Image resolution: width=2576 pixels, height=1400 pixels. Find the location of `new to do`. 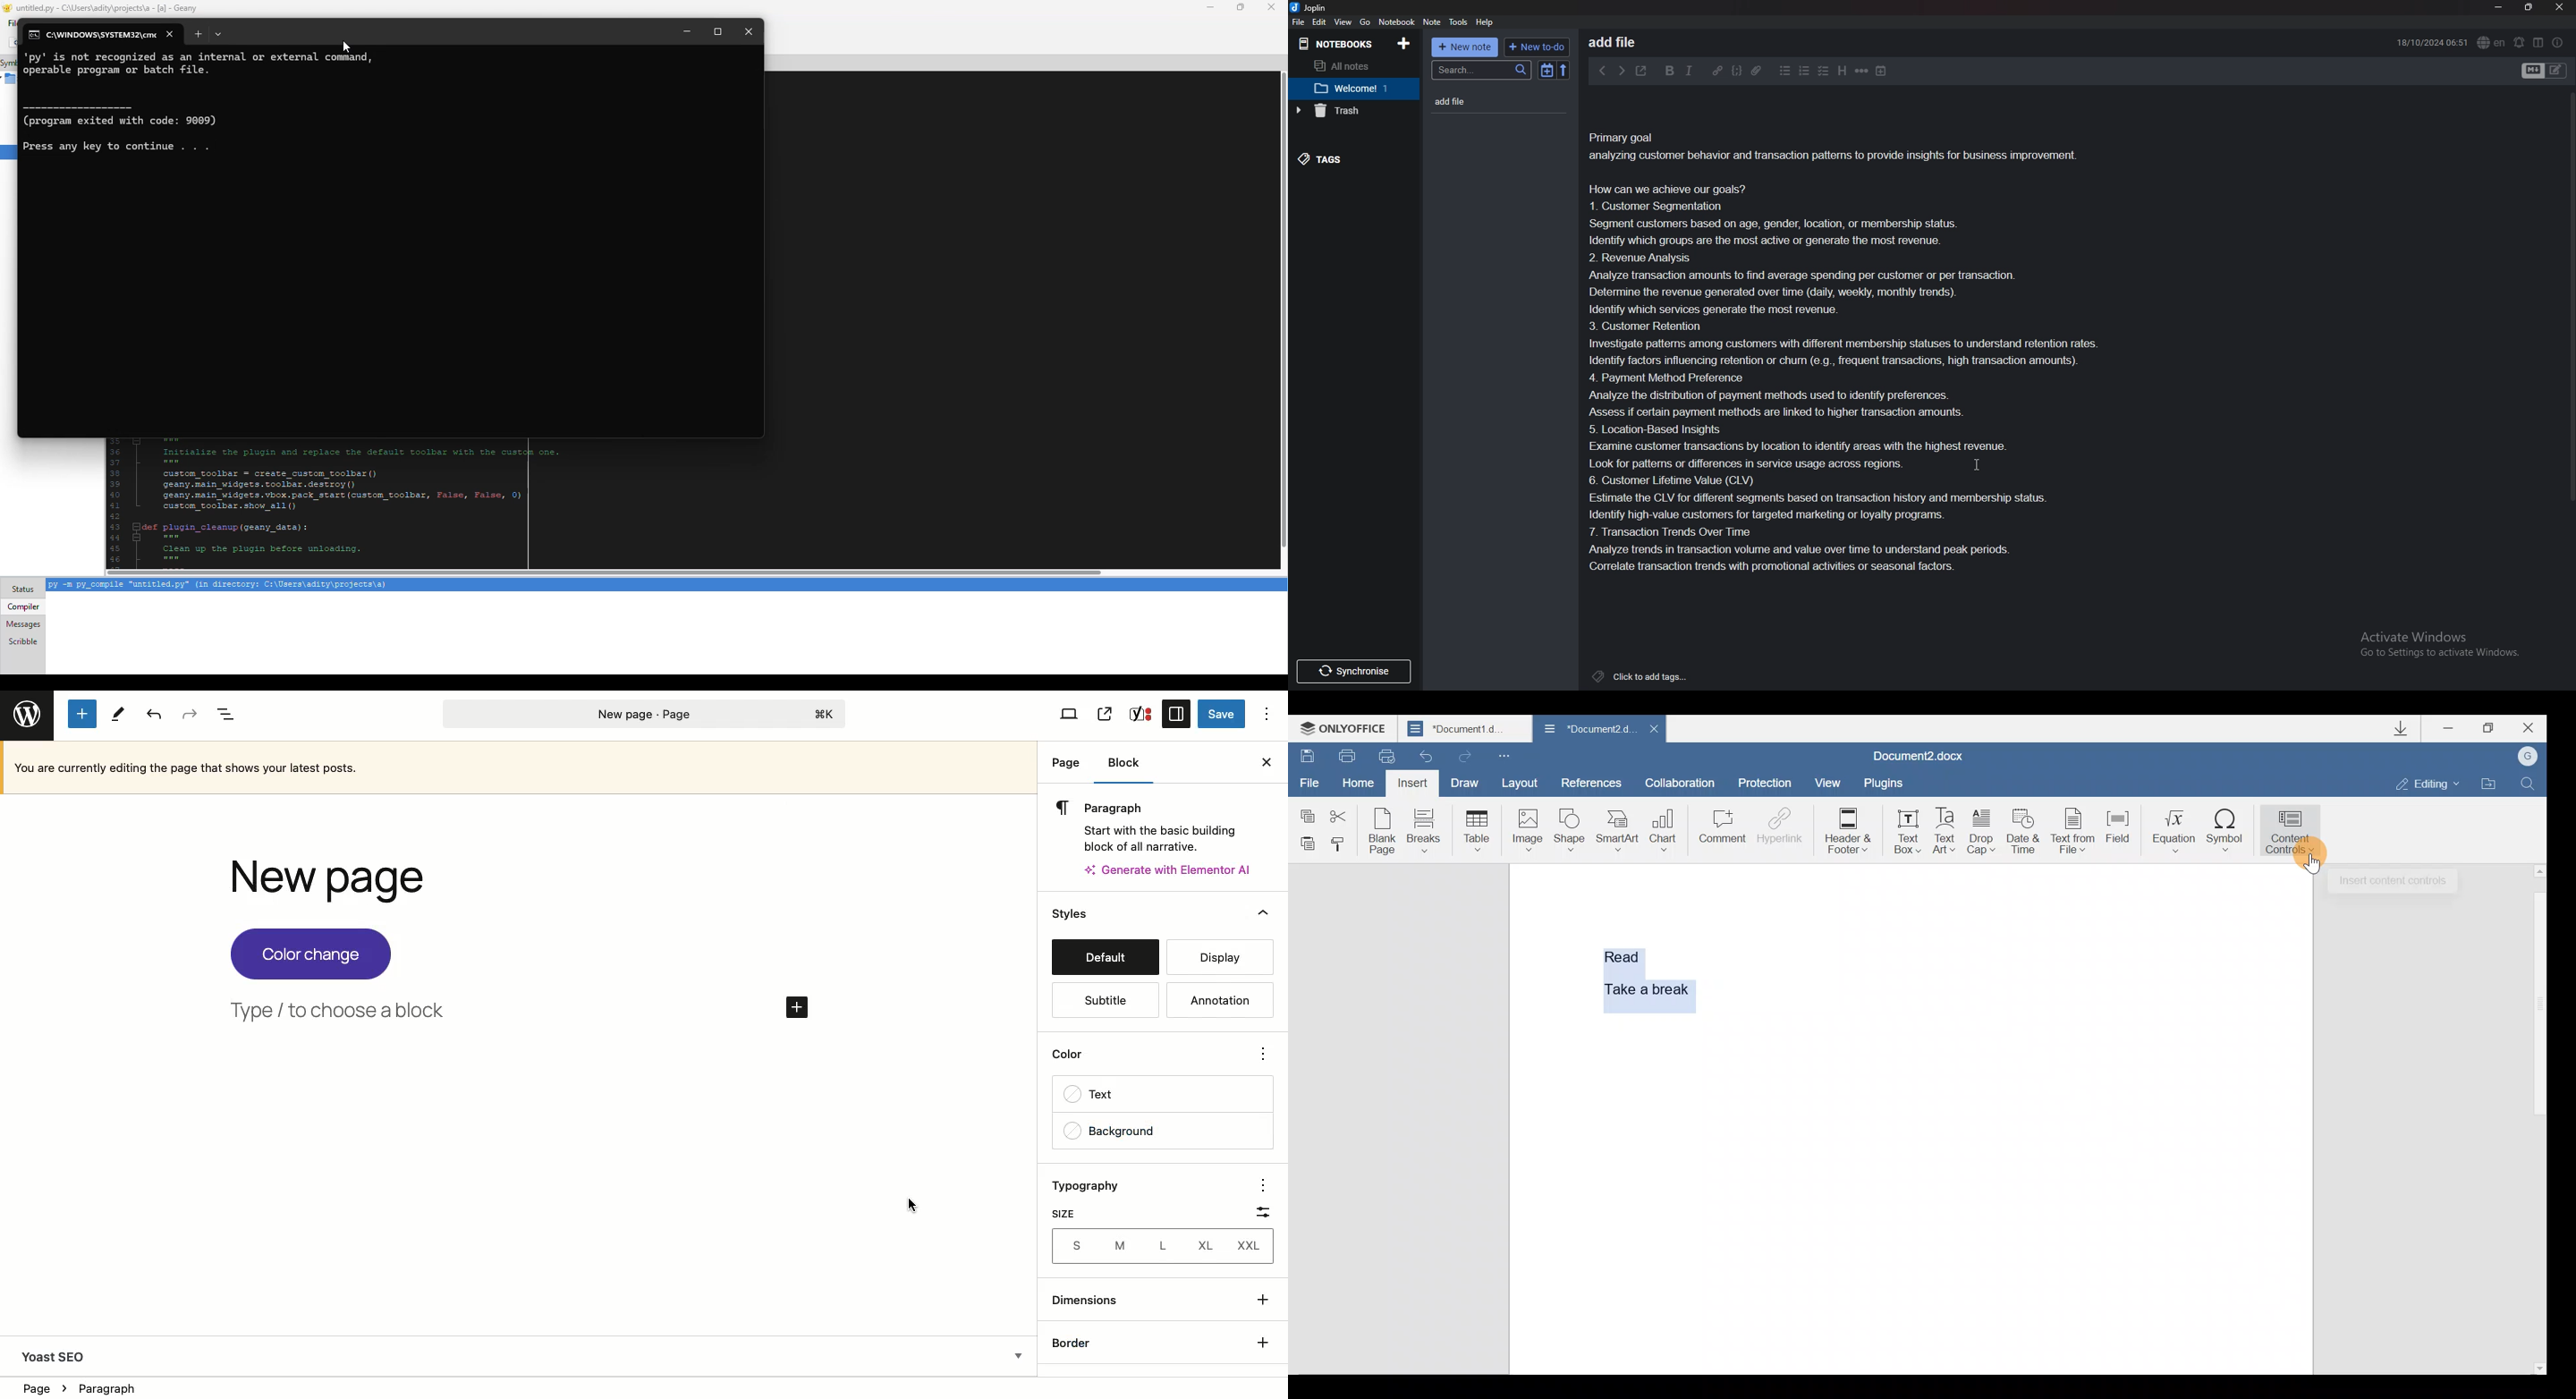

new to do is located at coordinates (1538, 48).